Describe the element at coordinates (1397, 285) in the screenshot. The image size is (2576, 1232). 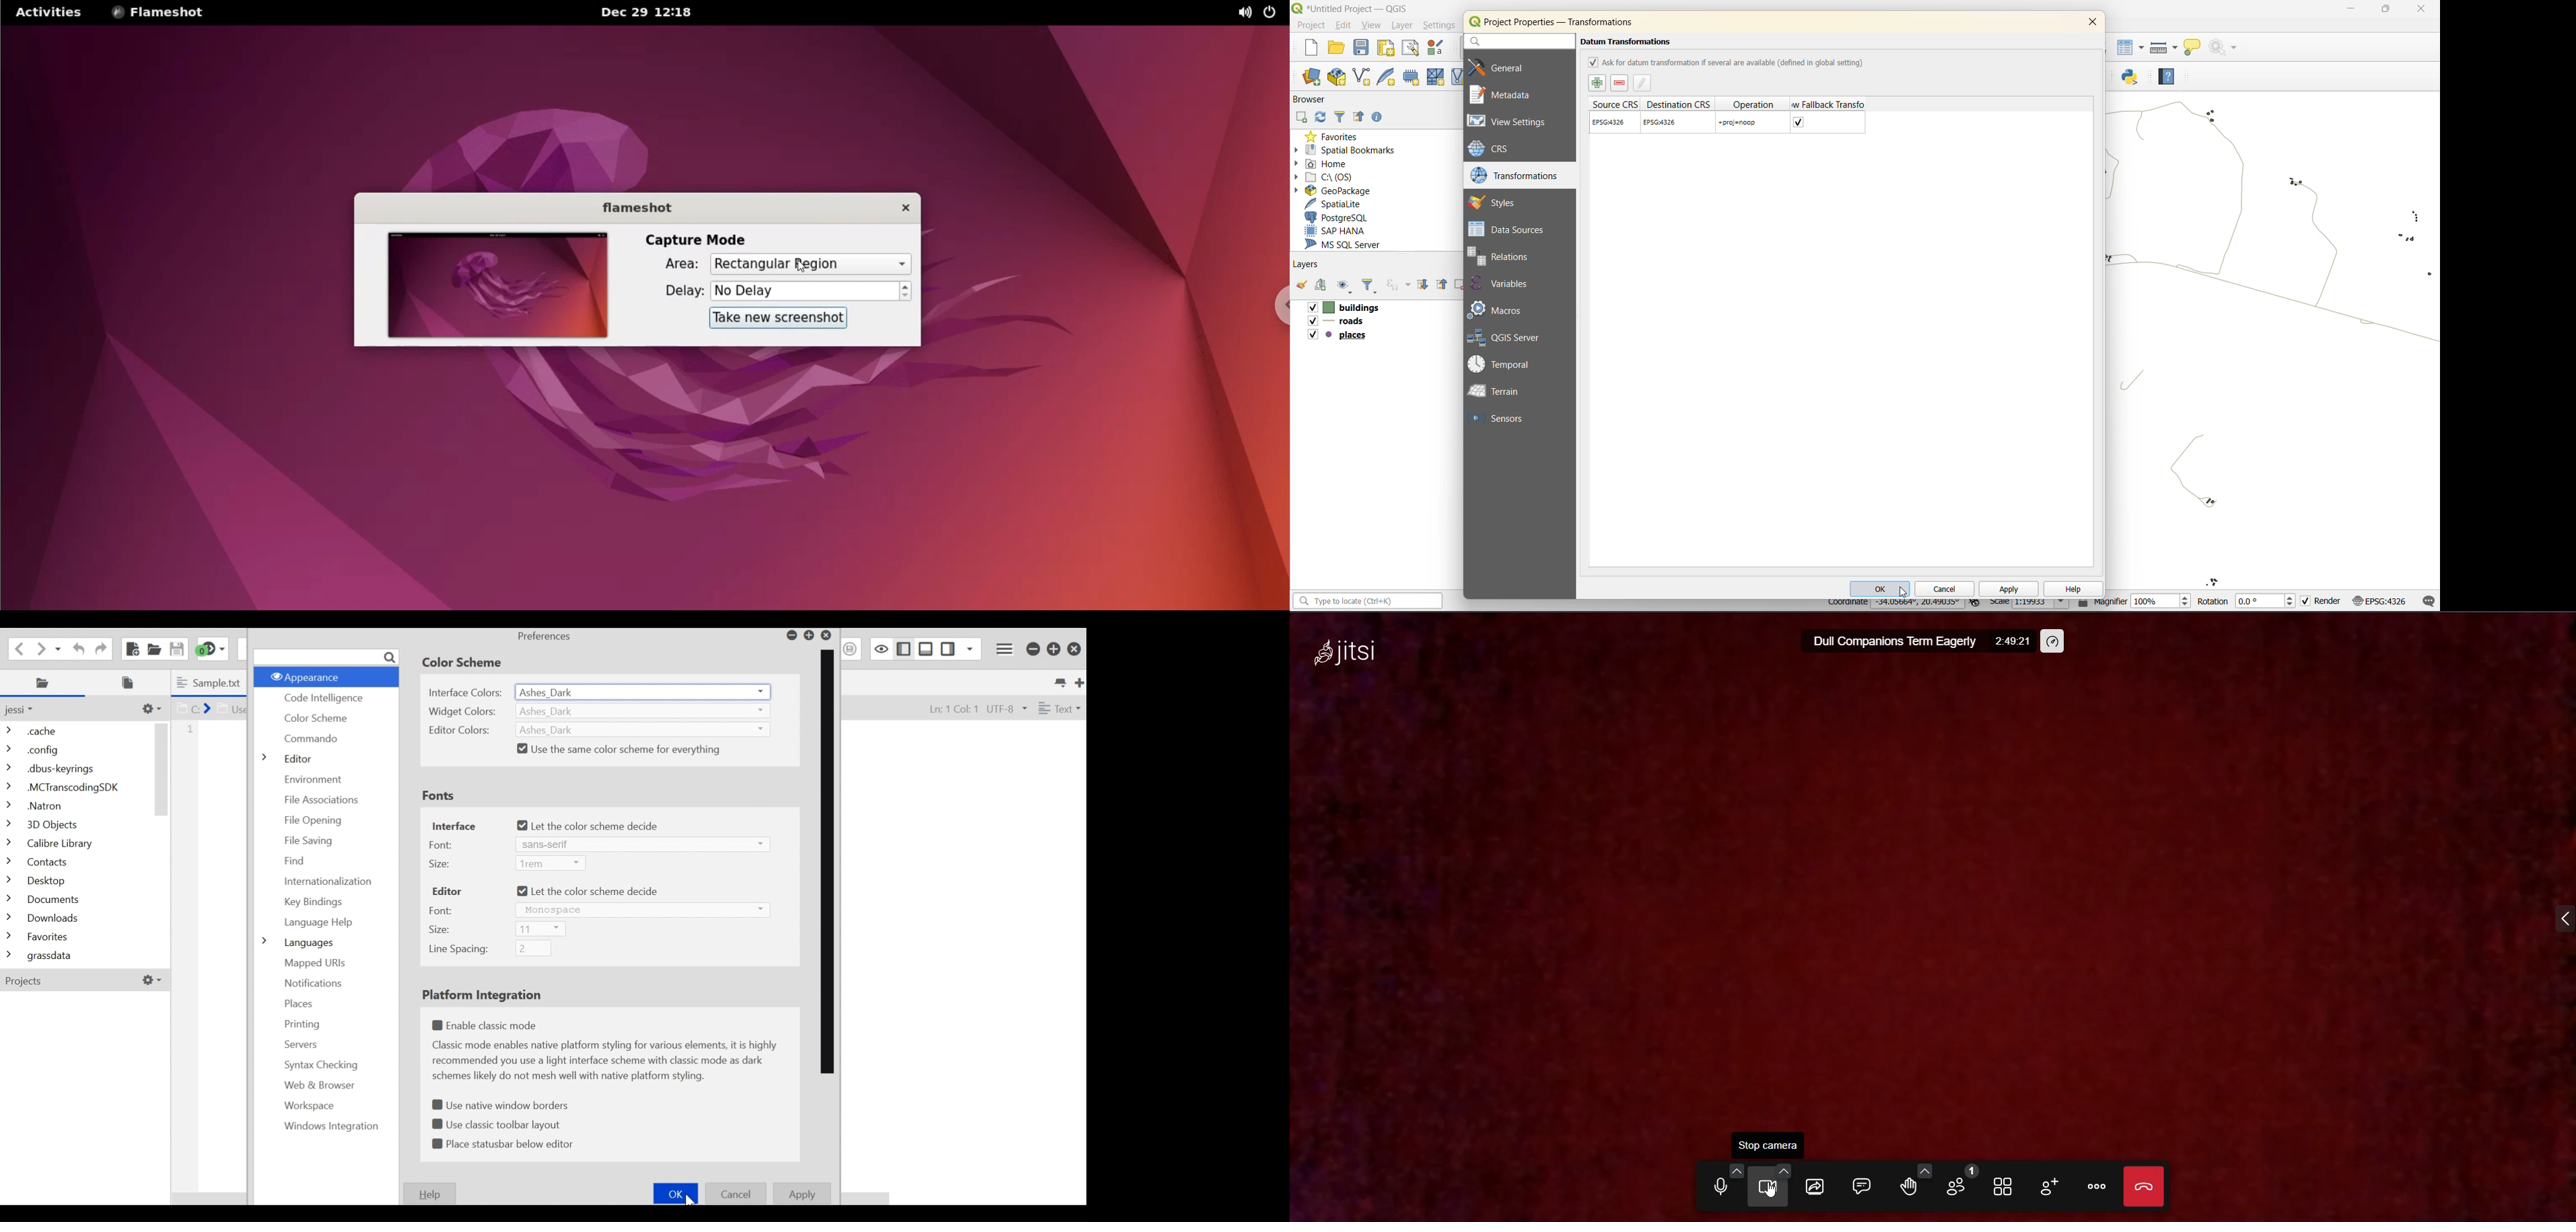
I see `filter by experience` at that location.